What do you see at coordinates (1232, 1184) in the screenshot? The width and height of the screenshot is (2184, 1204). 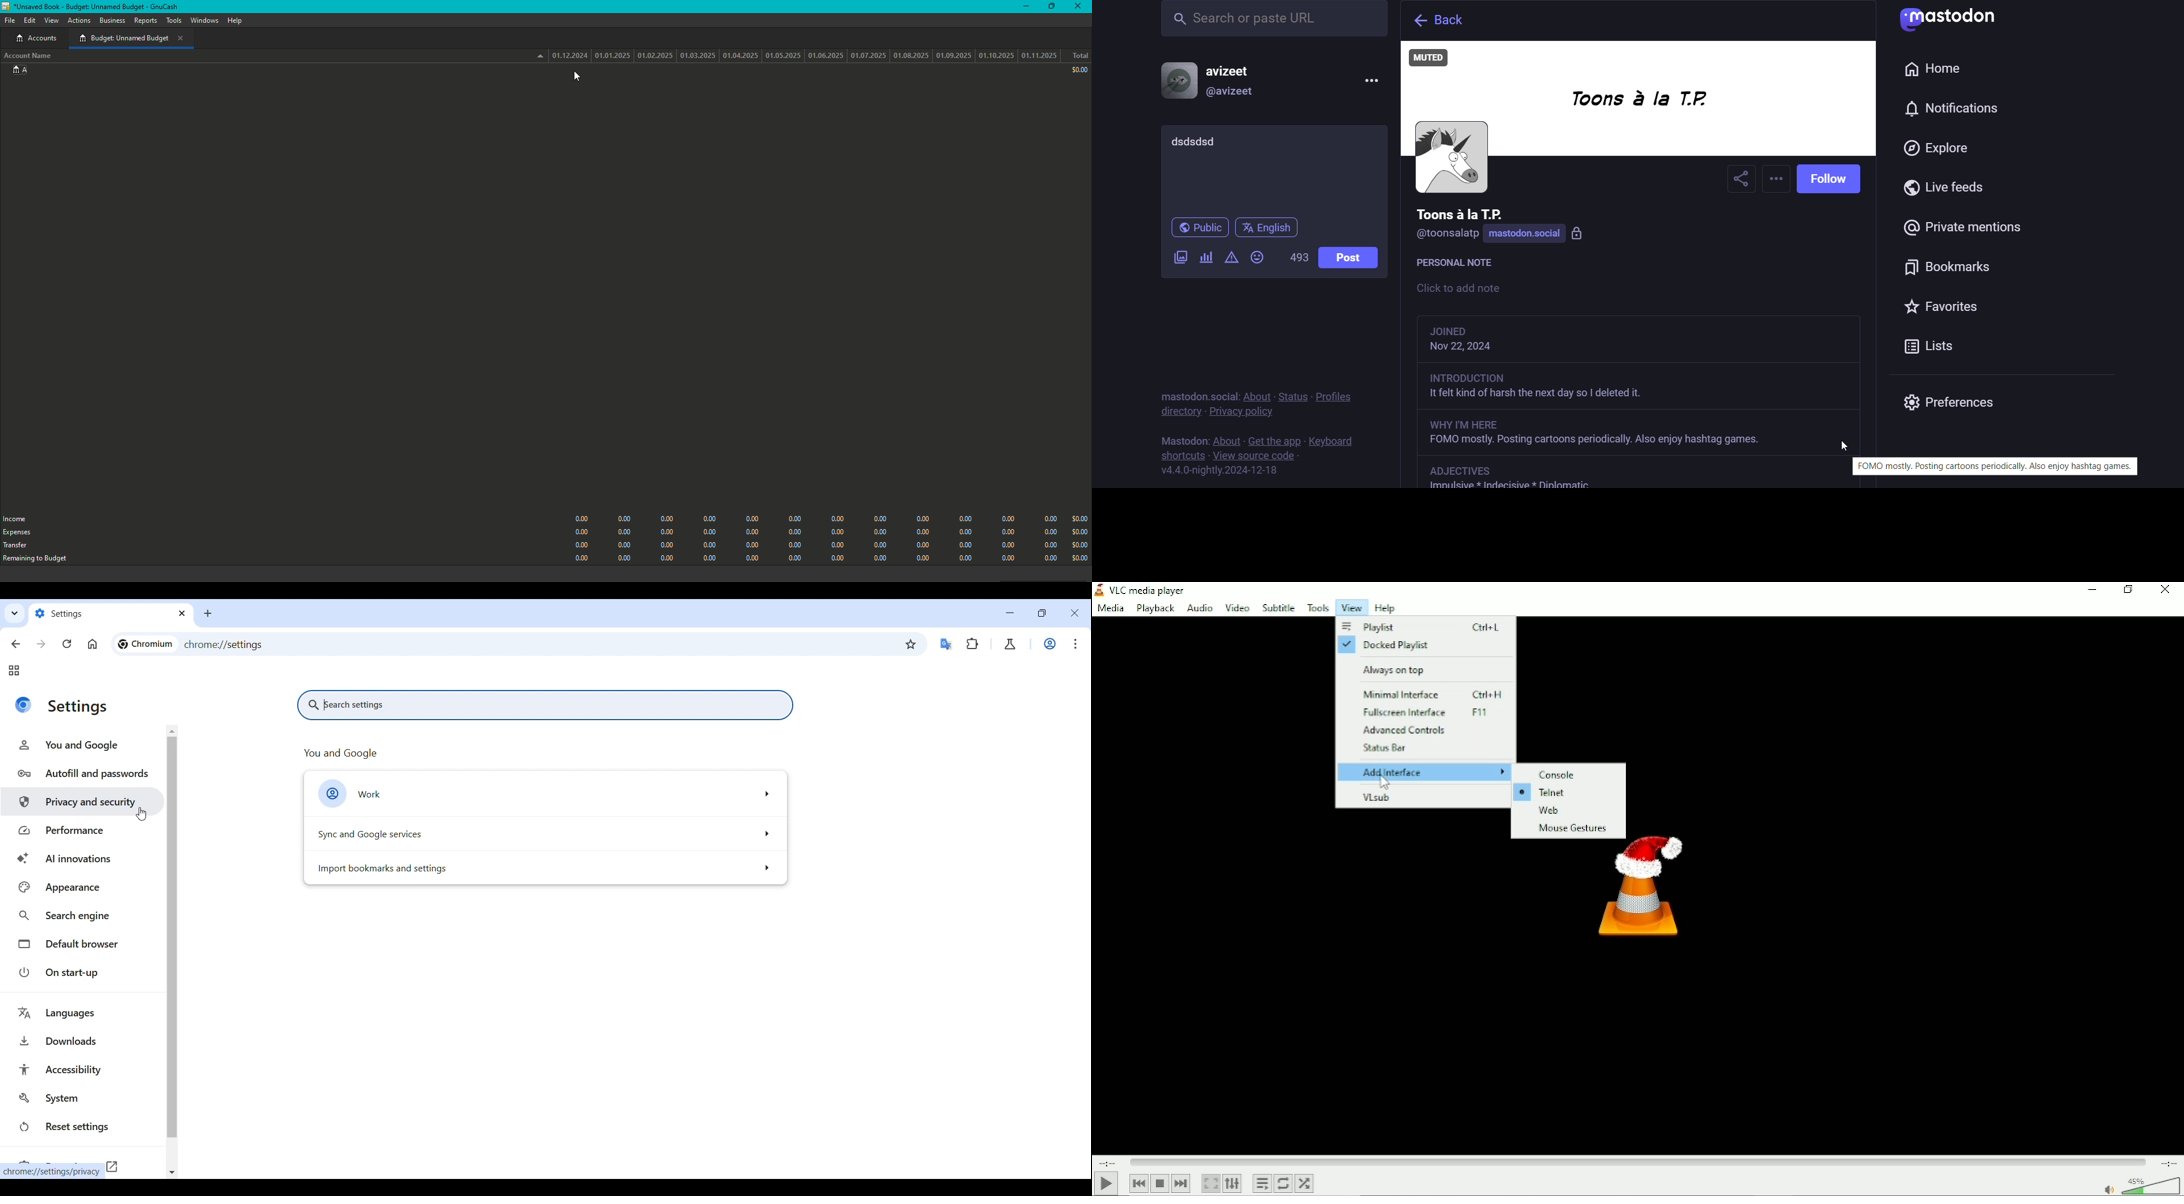 I see `Show extended settings` at bounding box center [1232, 1184].